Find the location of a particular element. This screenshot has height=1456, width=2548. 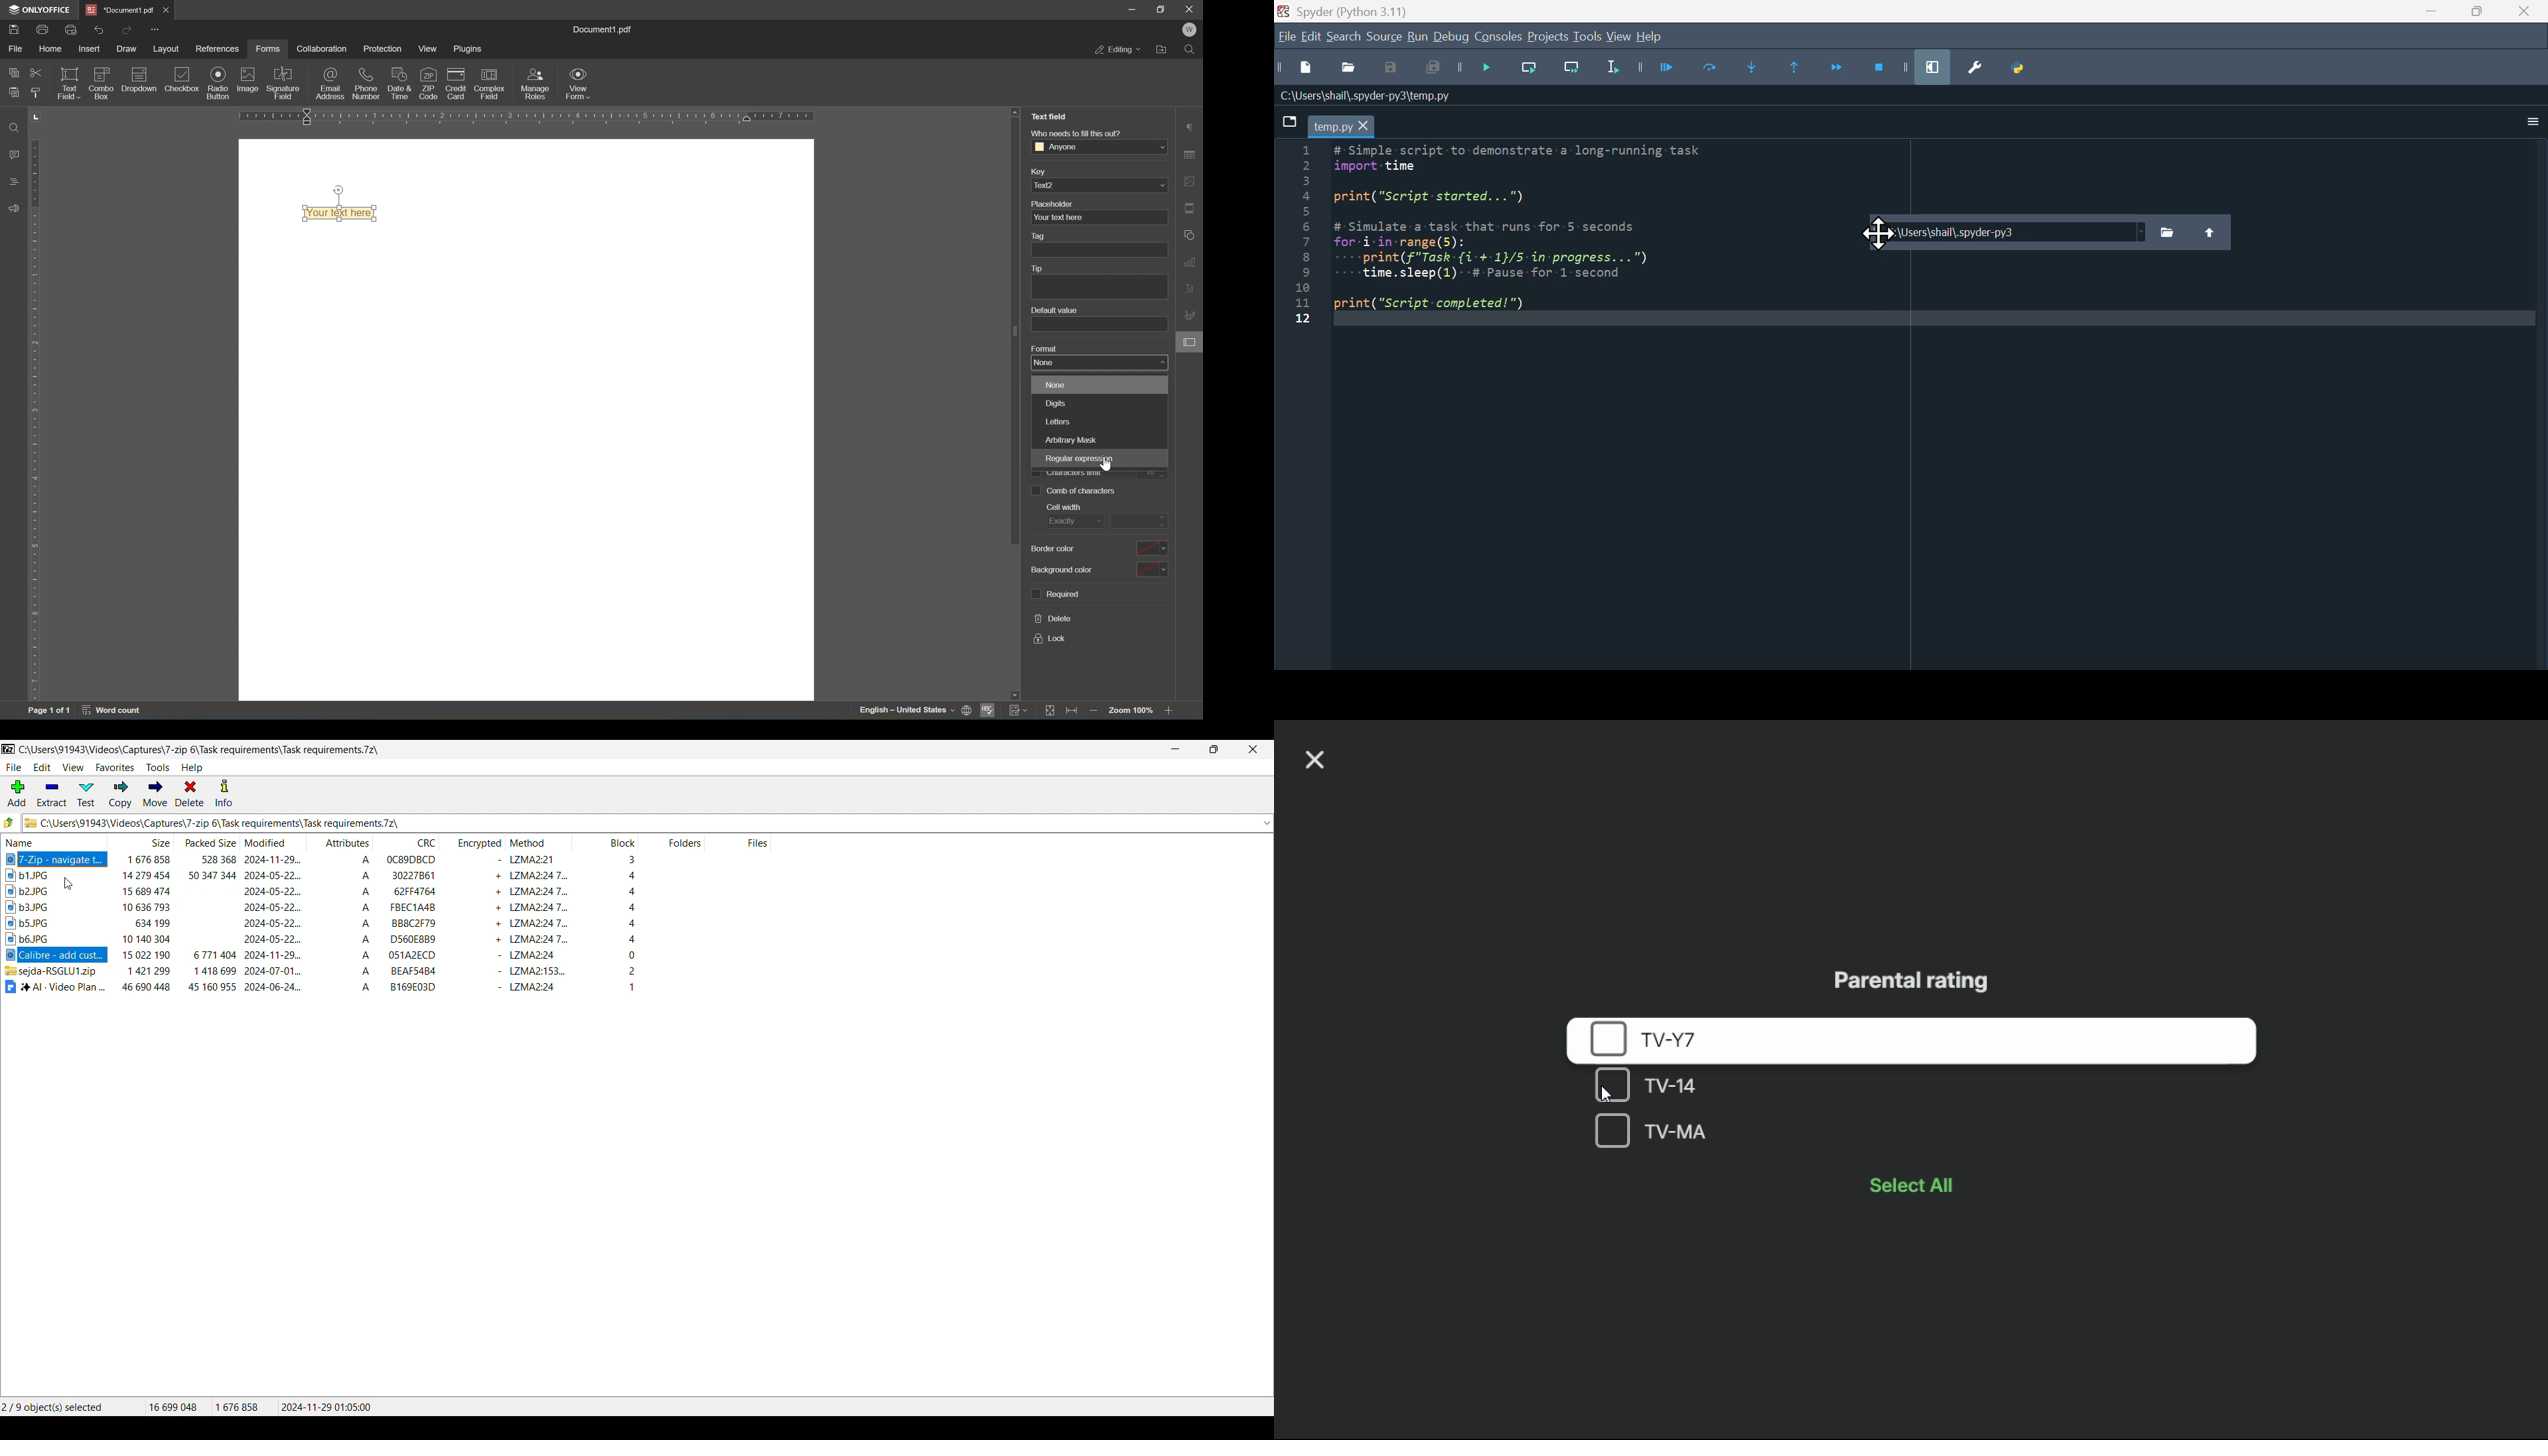

close is located at coordinates (1314, 763).